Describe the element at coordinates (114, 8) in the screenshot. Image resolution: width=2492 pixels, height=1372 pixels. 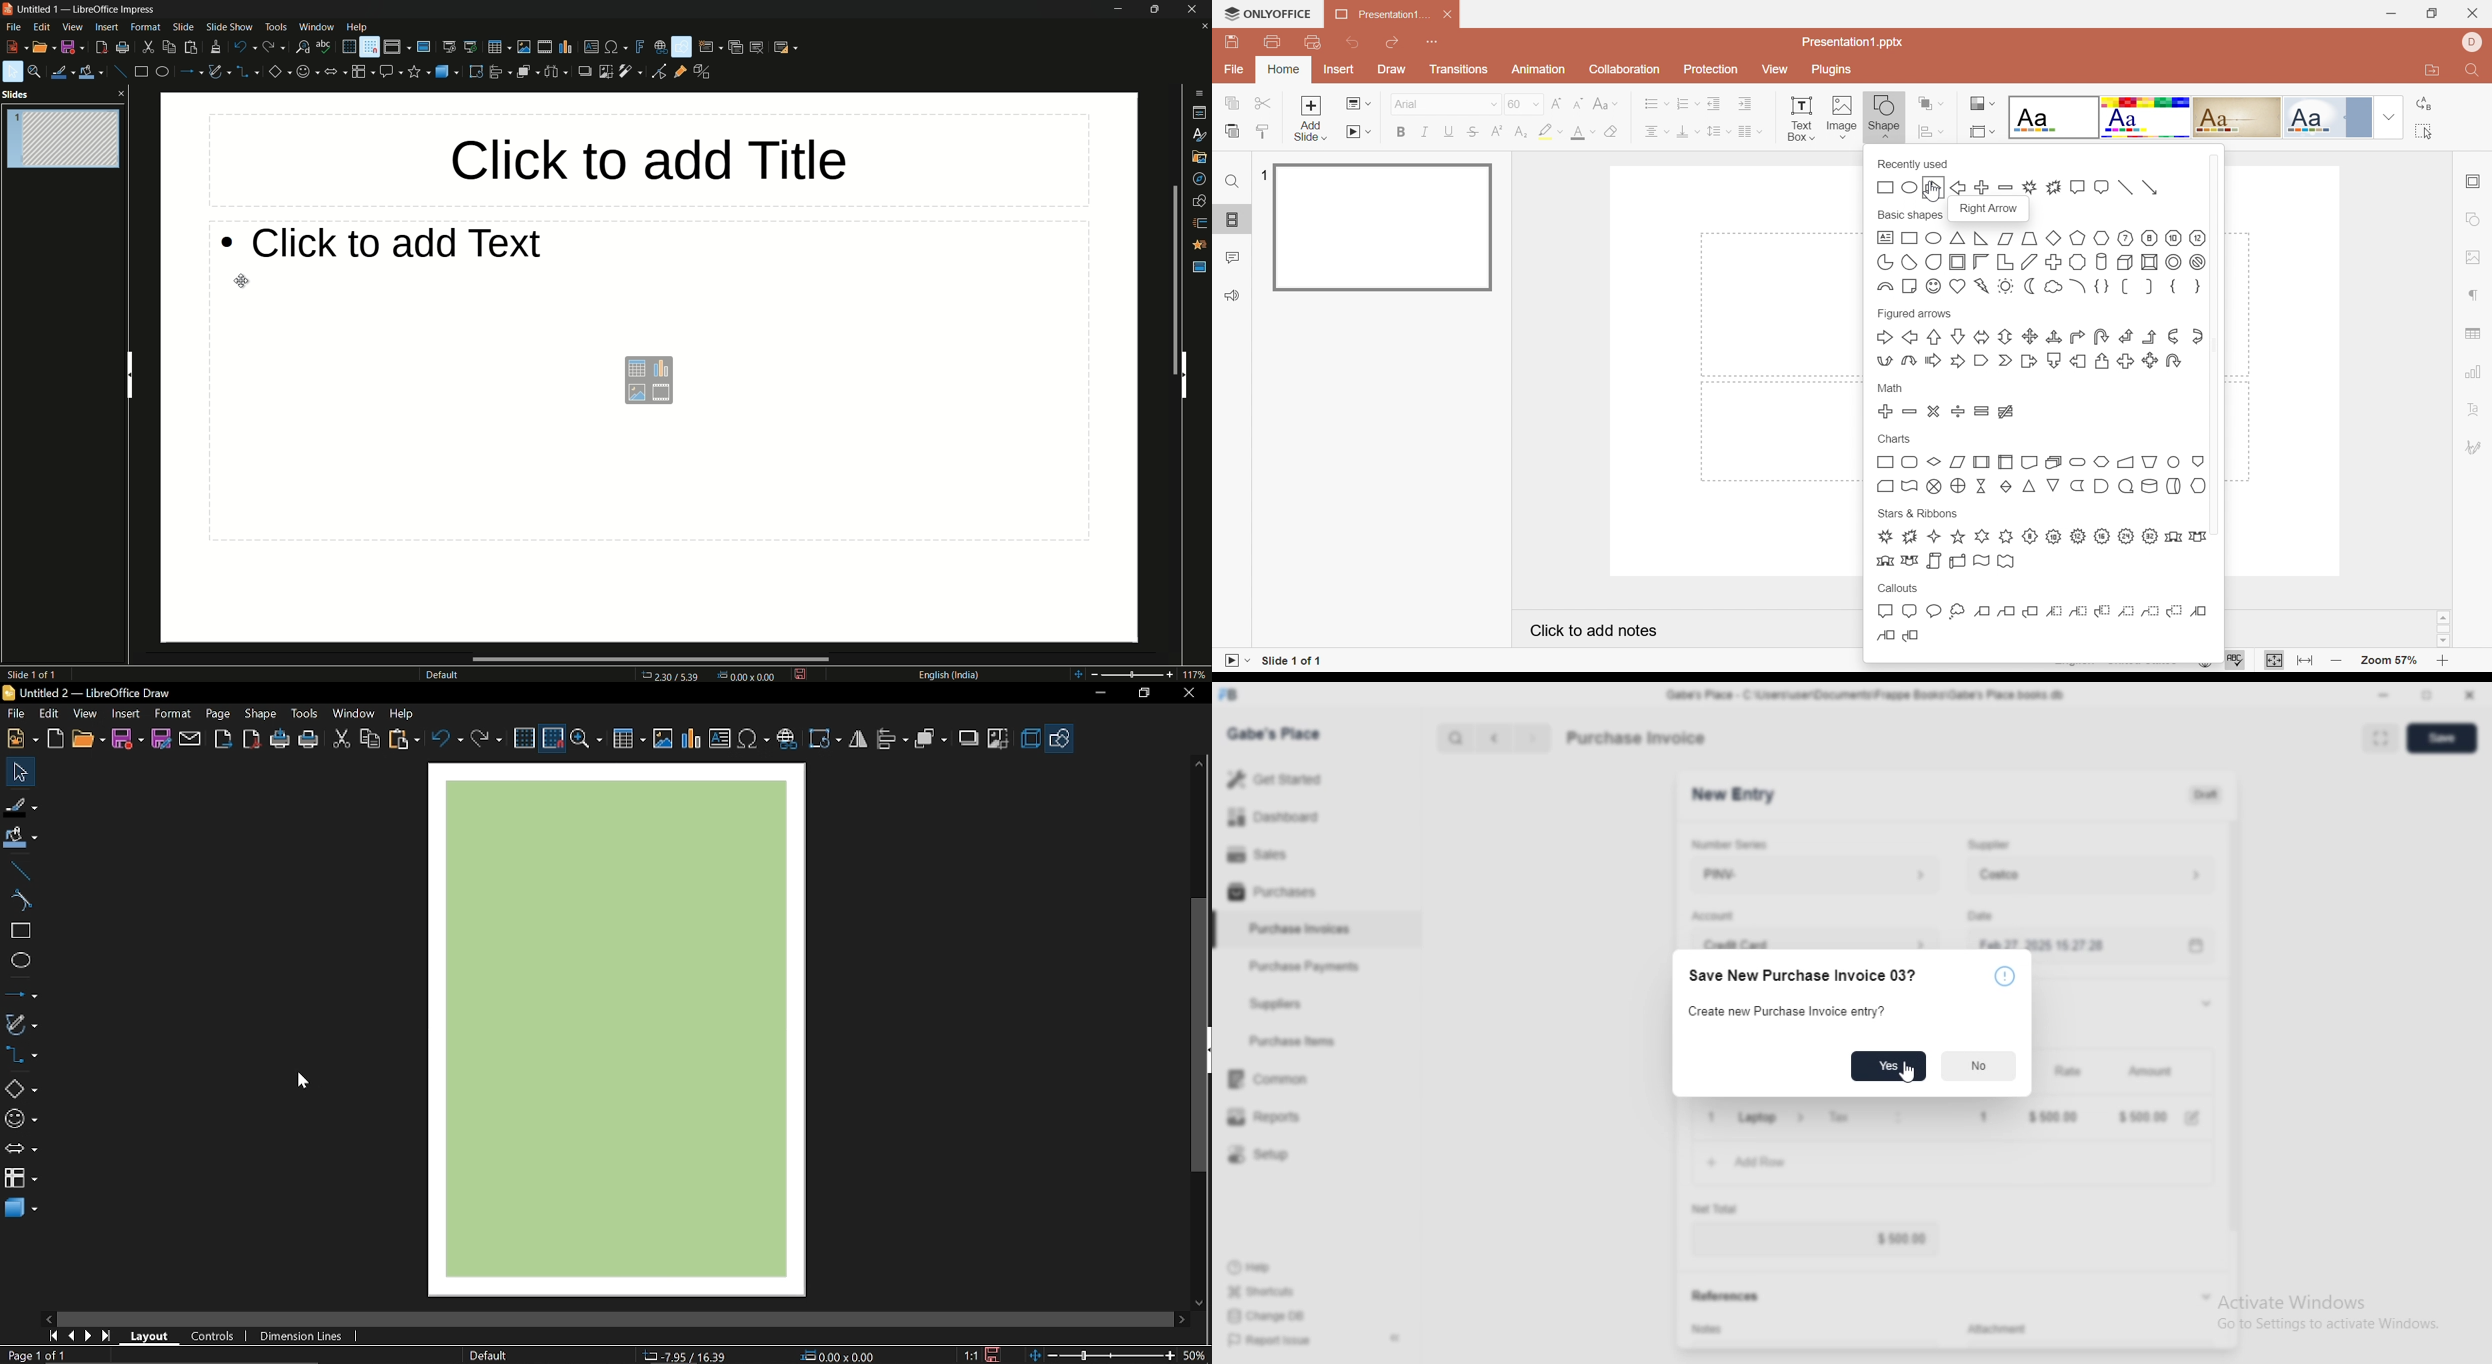
I see `app name` at that location.